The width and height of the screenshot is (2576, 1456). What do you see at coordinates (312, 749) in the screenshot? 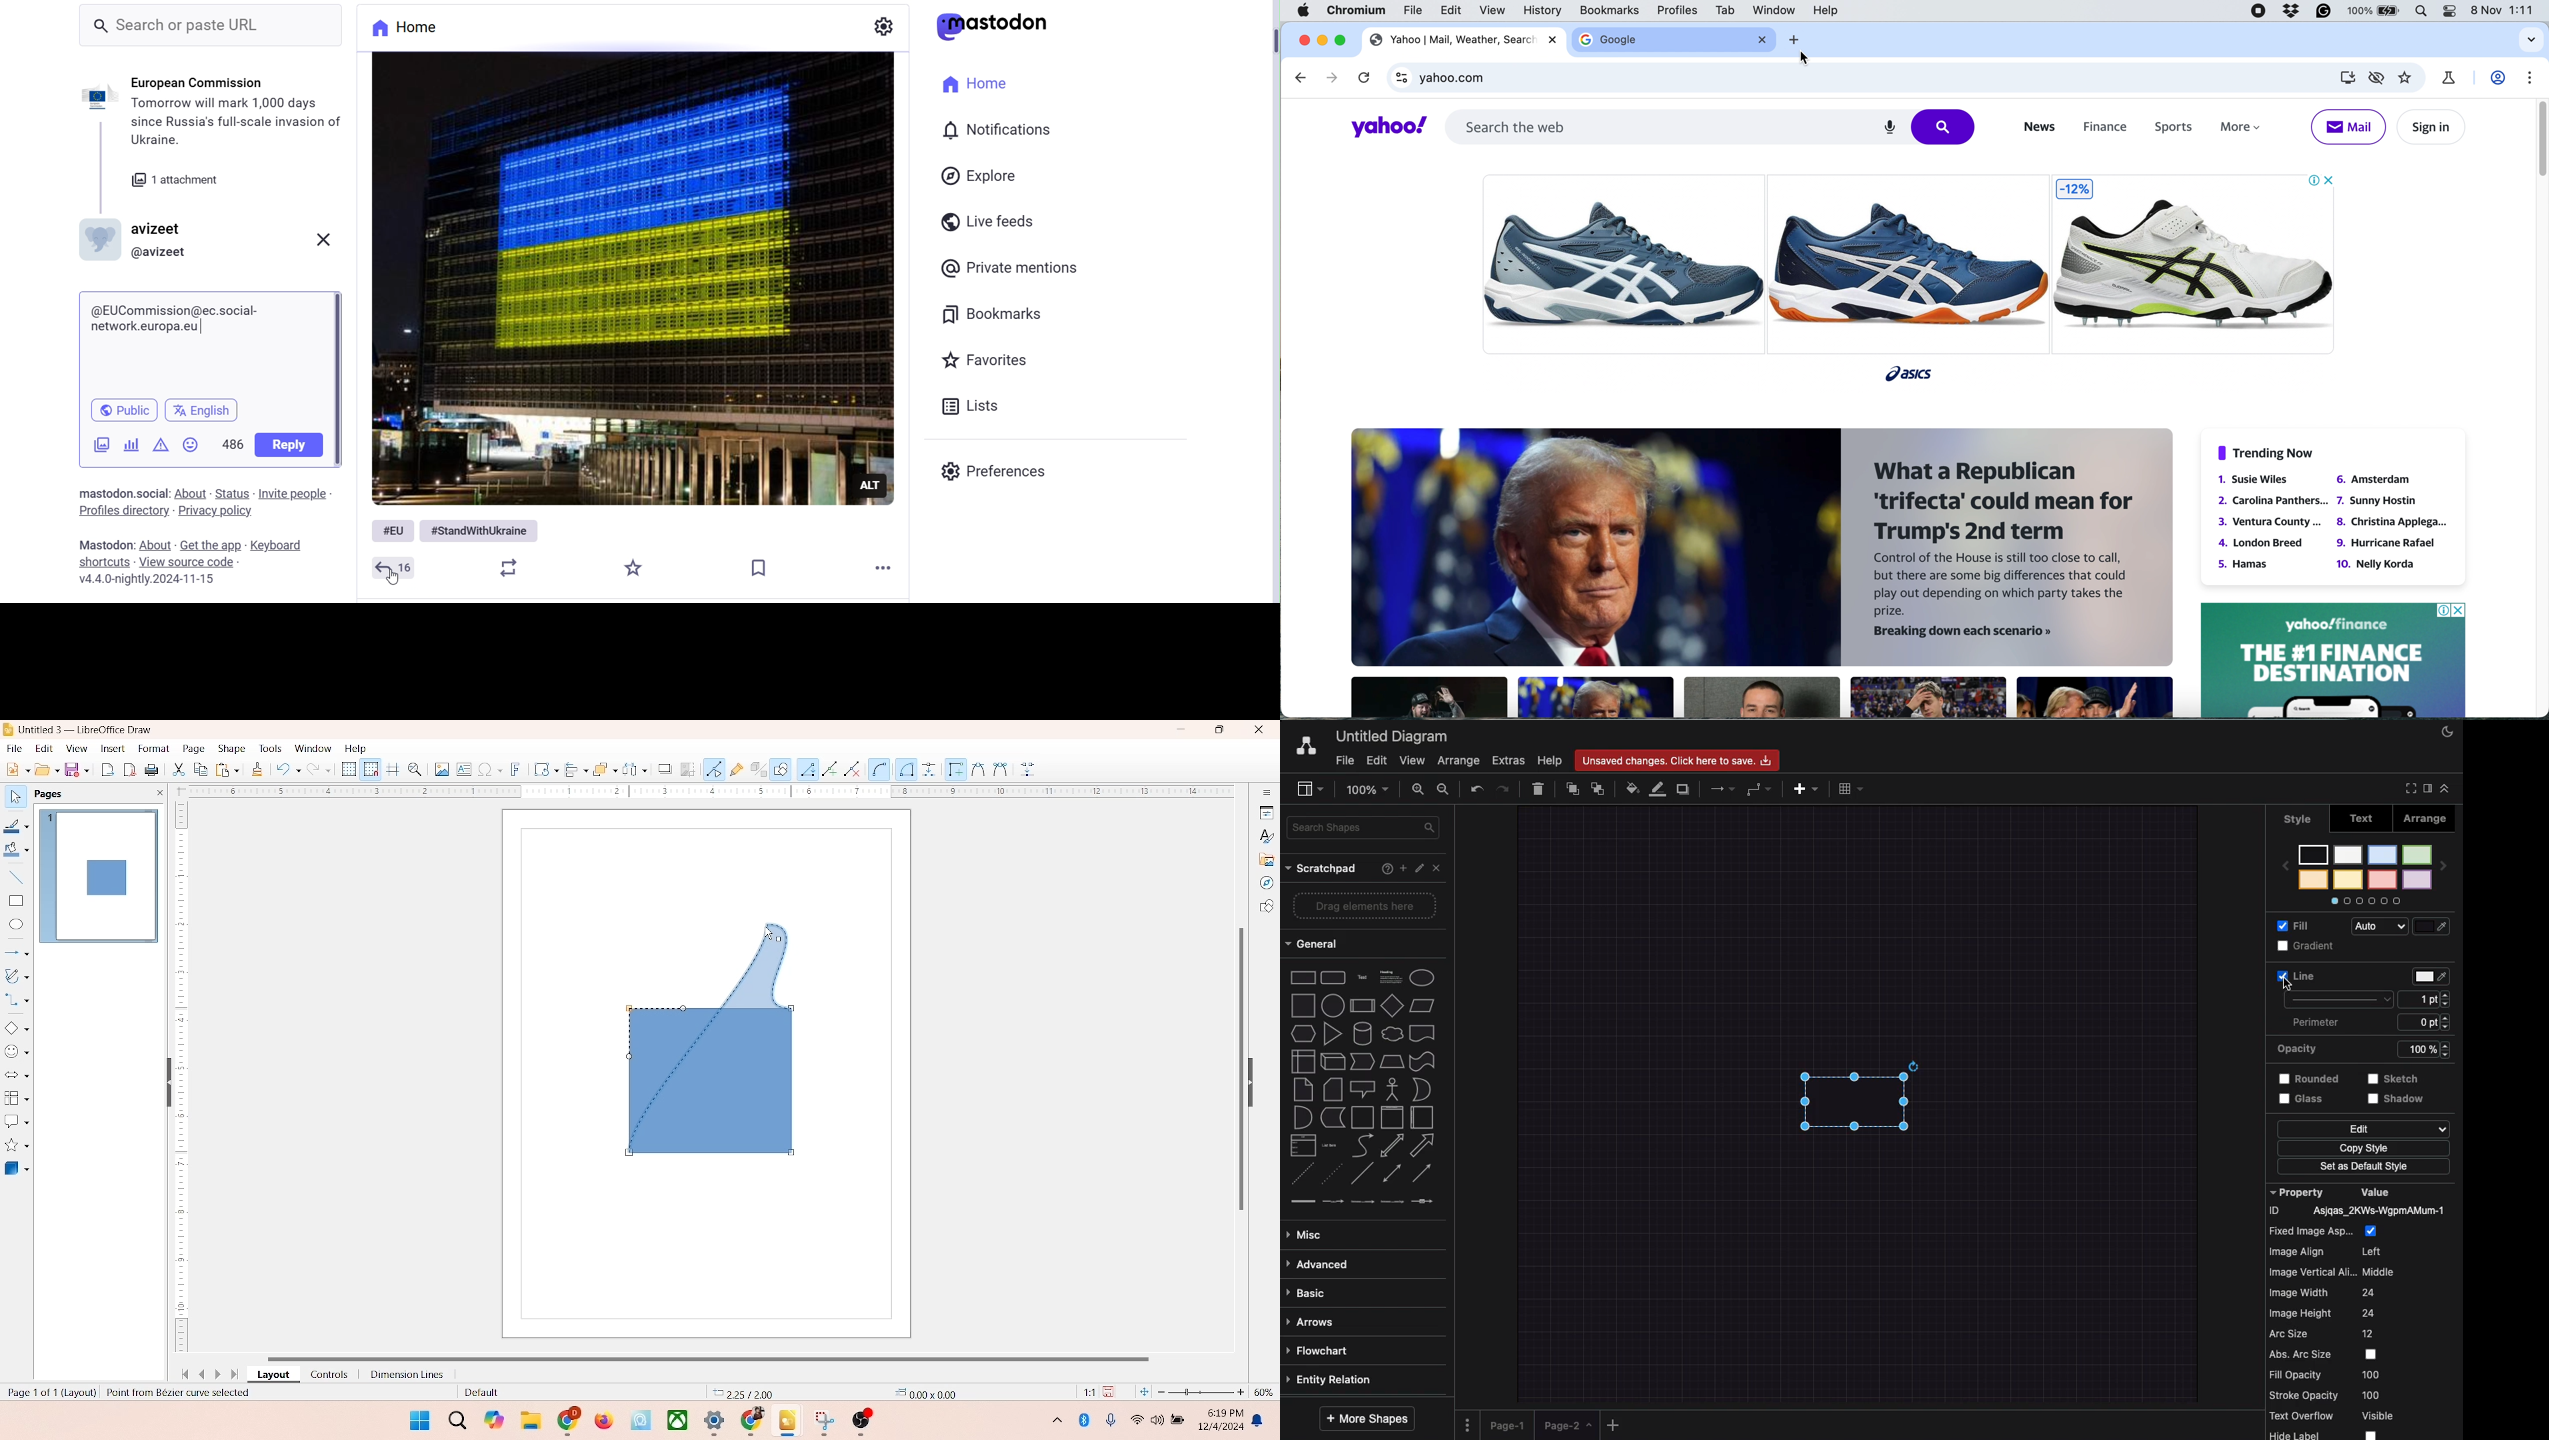
I see `window` at bounding box center [312, 749].